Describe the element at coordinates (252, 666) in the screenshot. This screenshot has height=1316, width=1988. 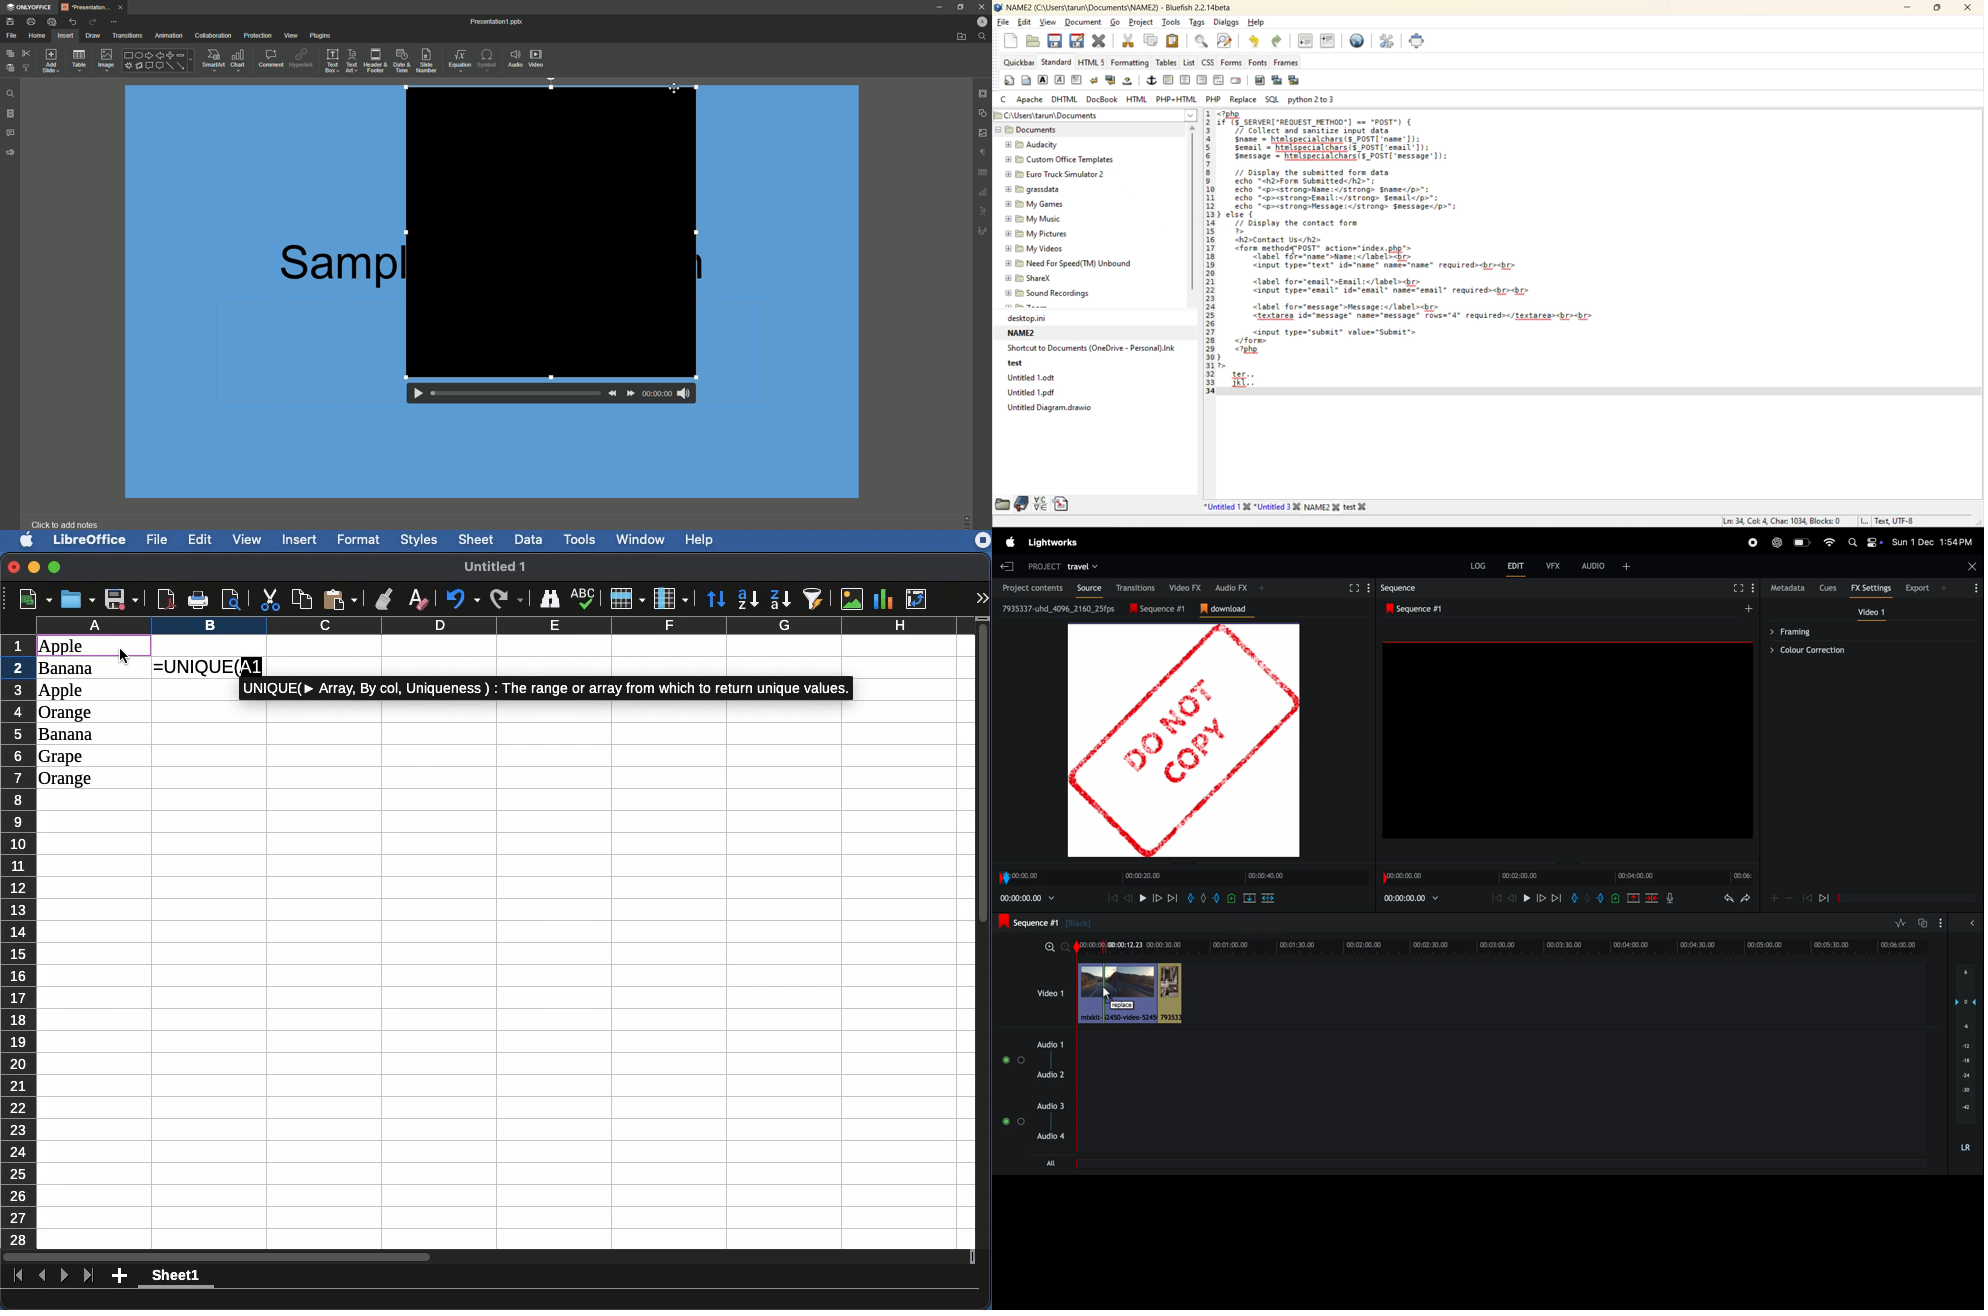
I see `A1` at that location.